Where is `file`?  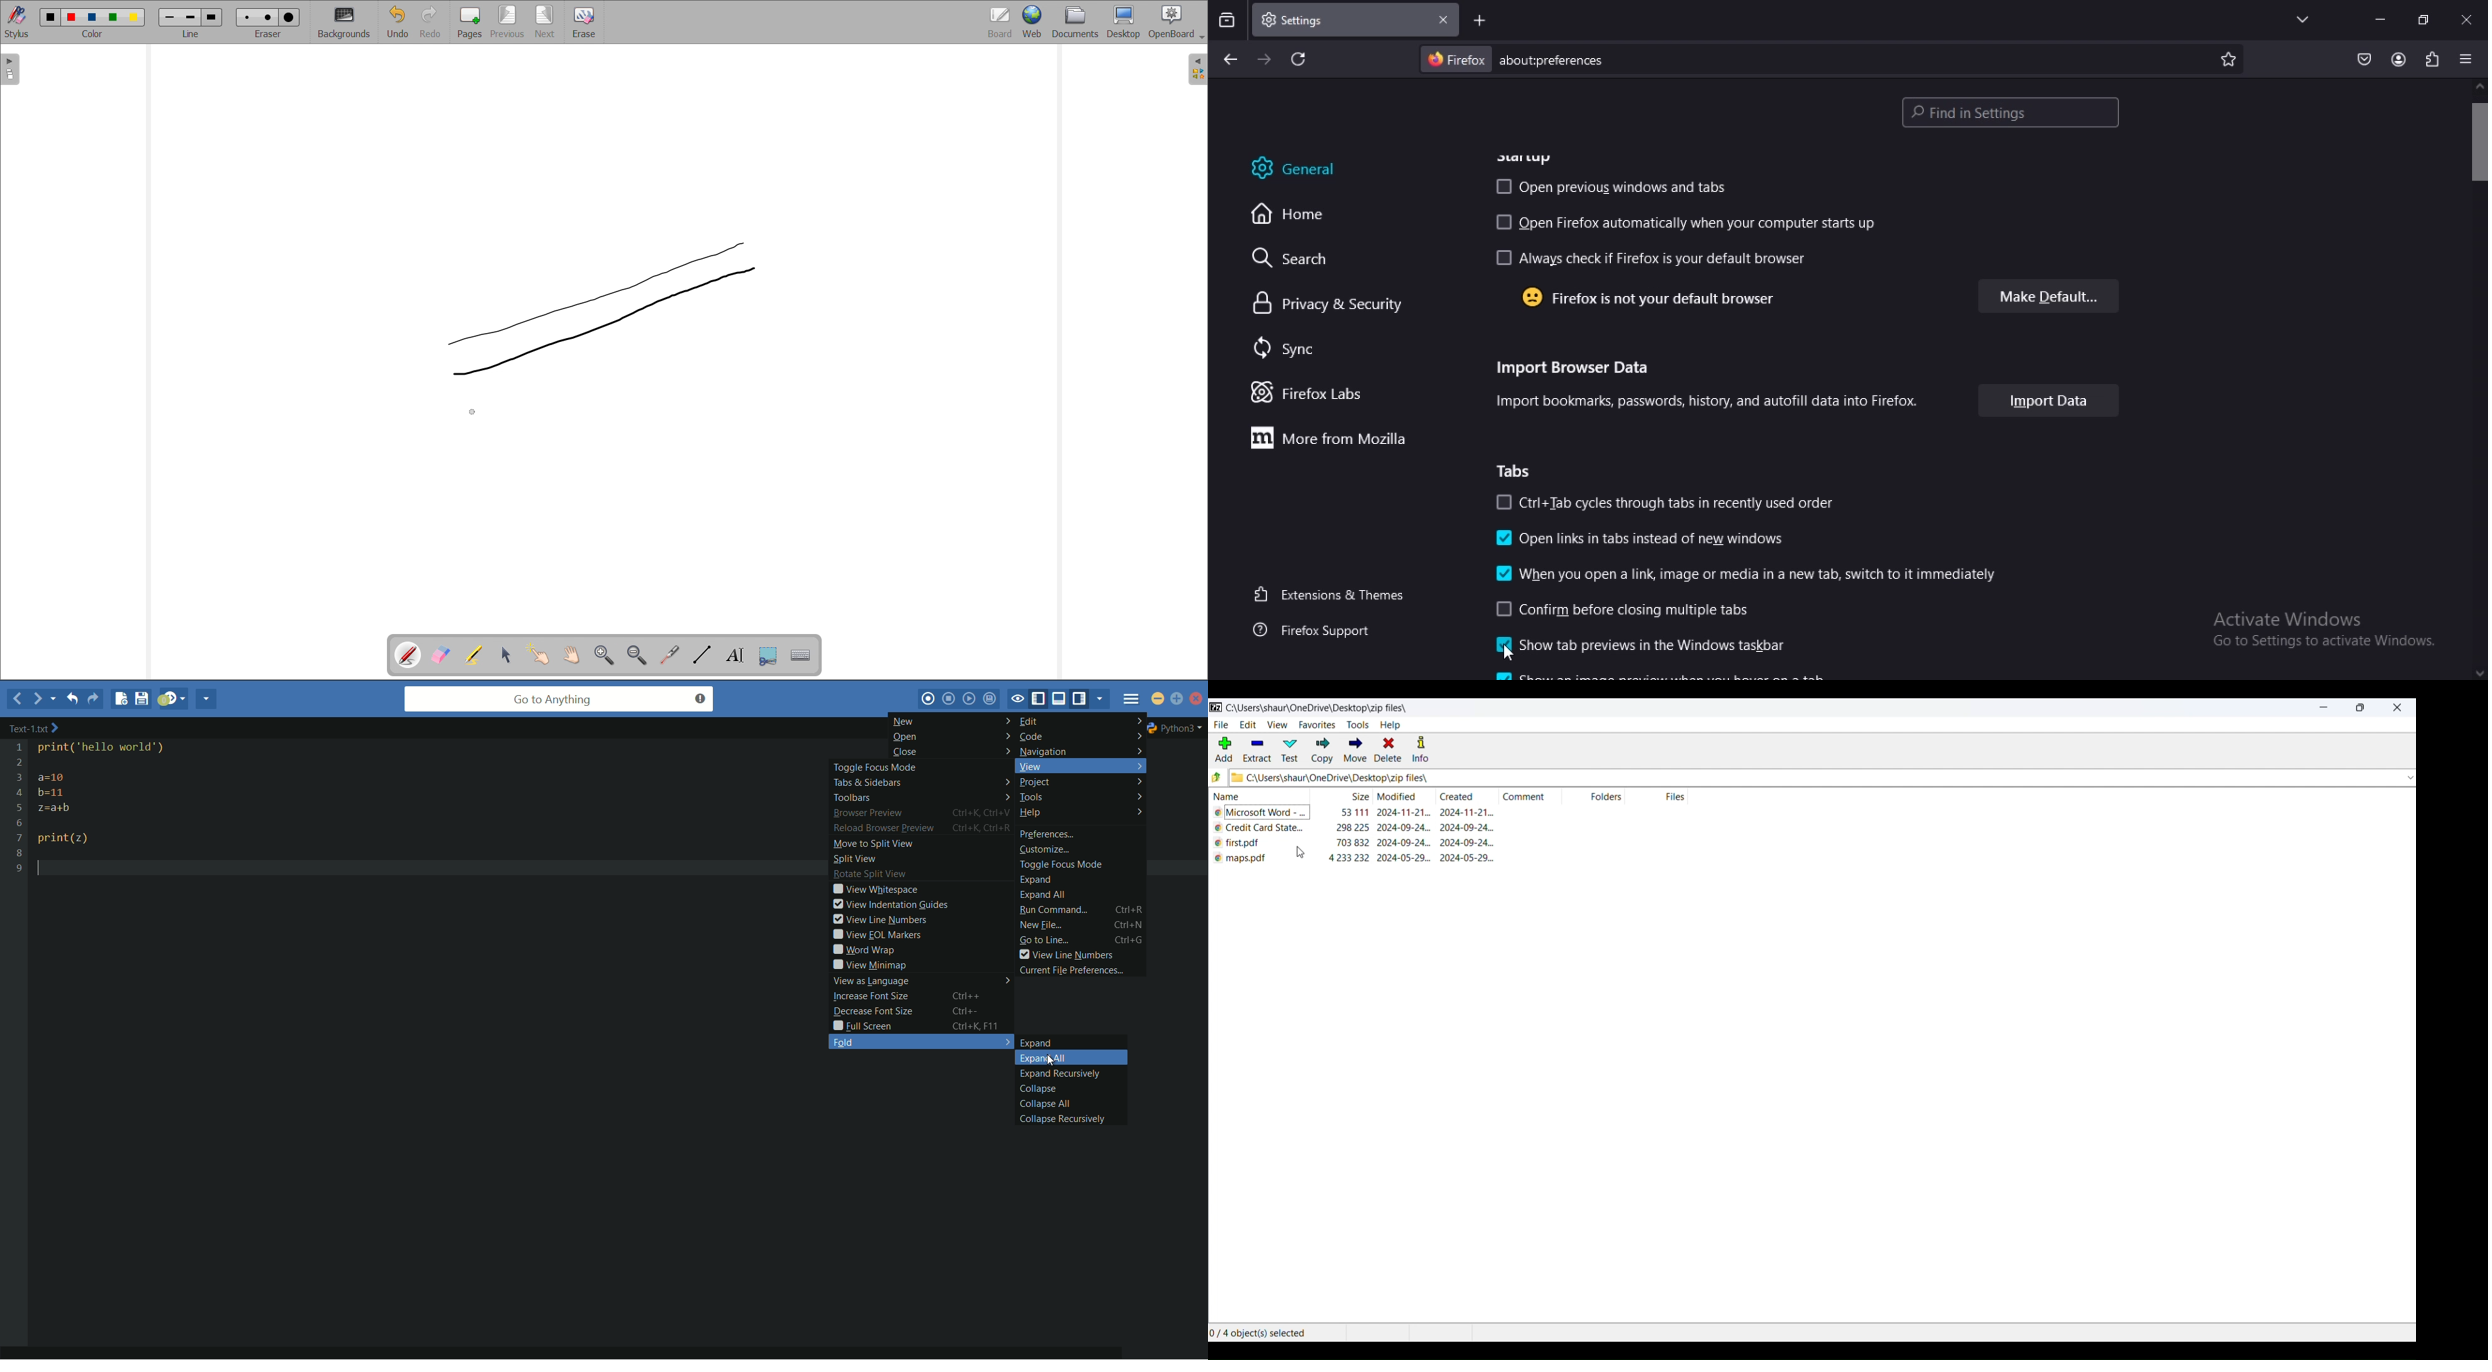 file is located at coordinates (1221, 726).